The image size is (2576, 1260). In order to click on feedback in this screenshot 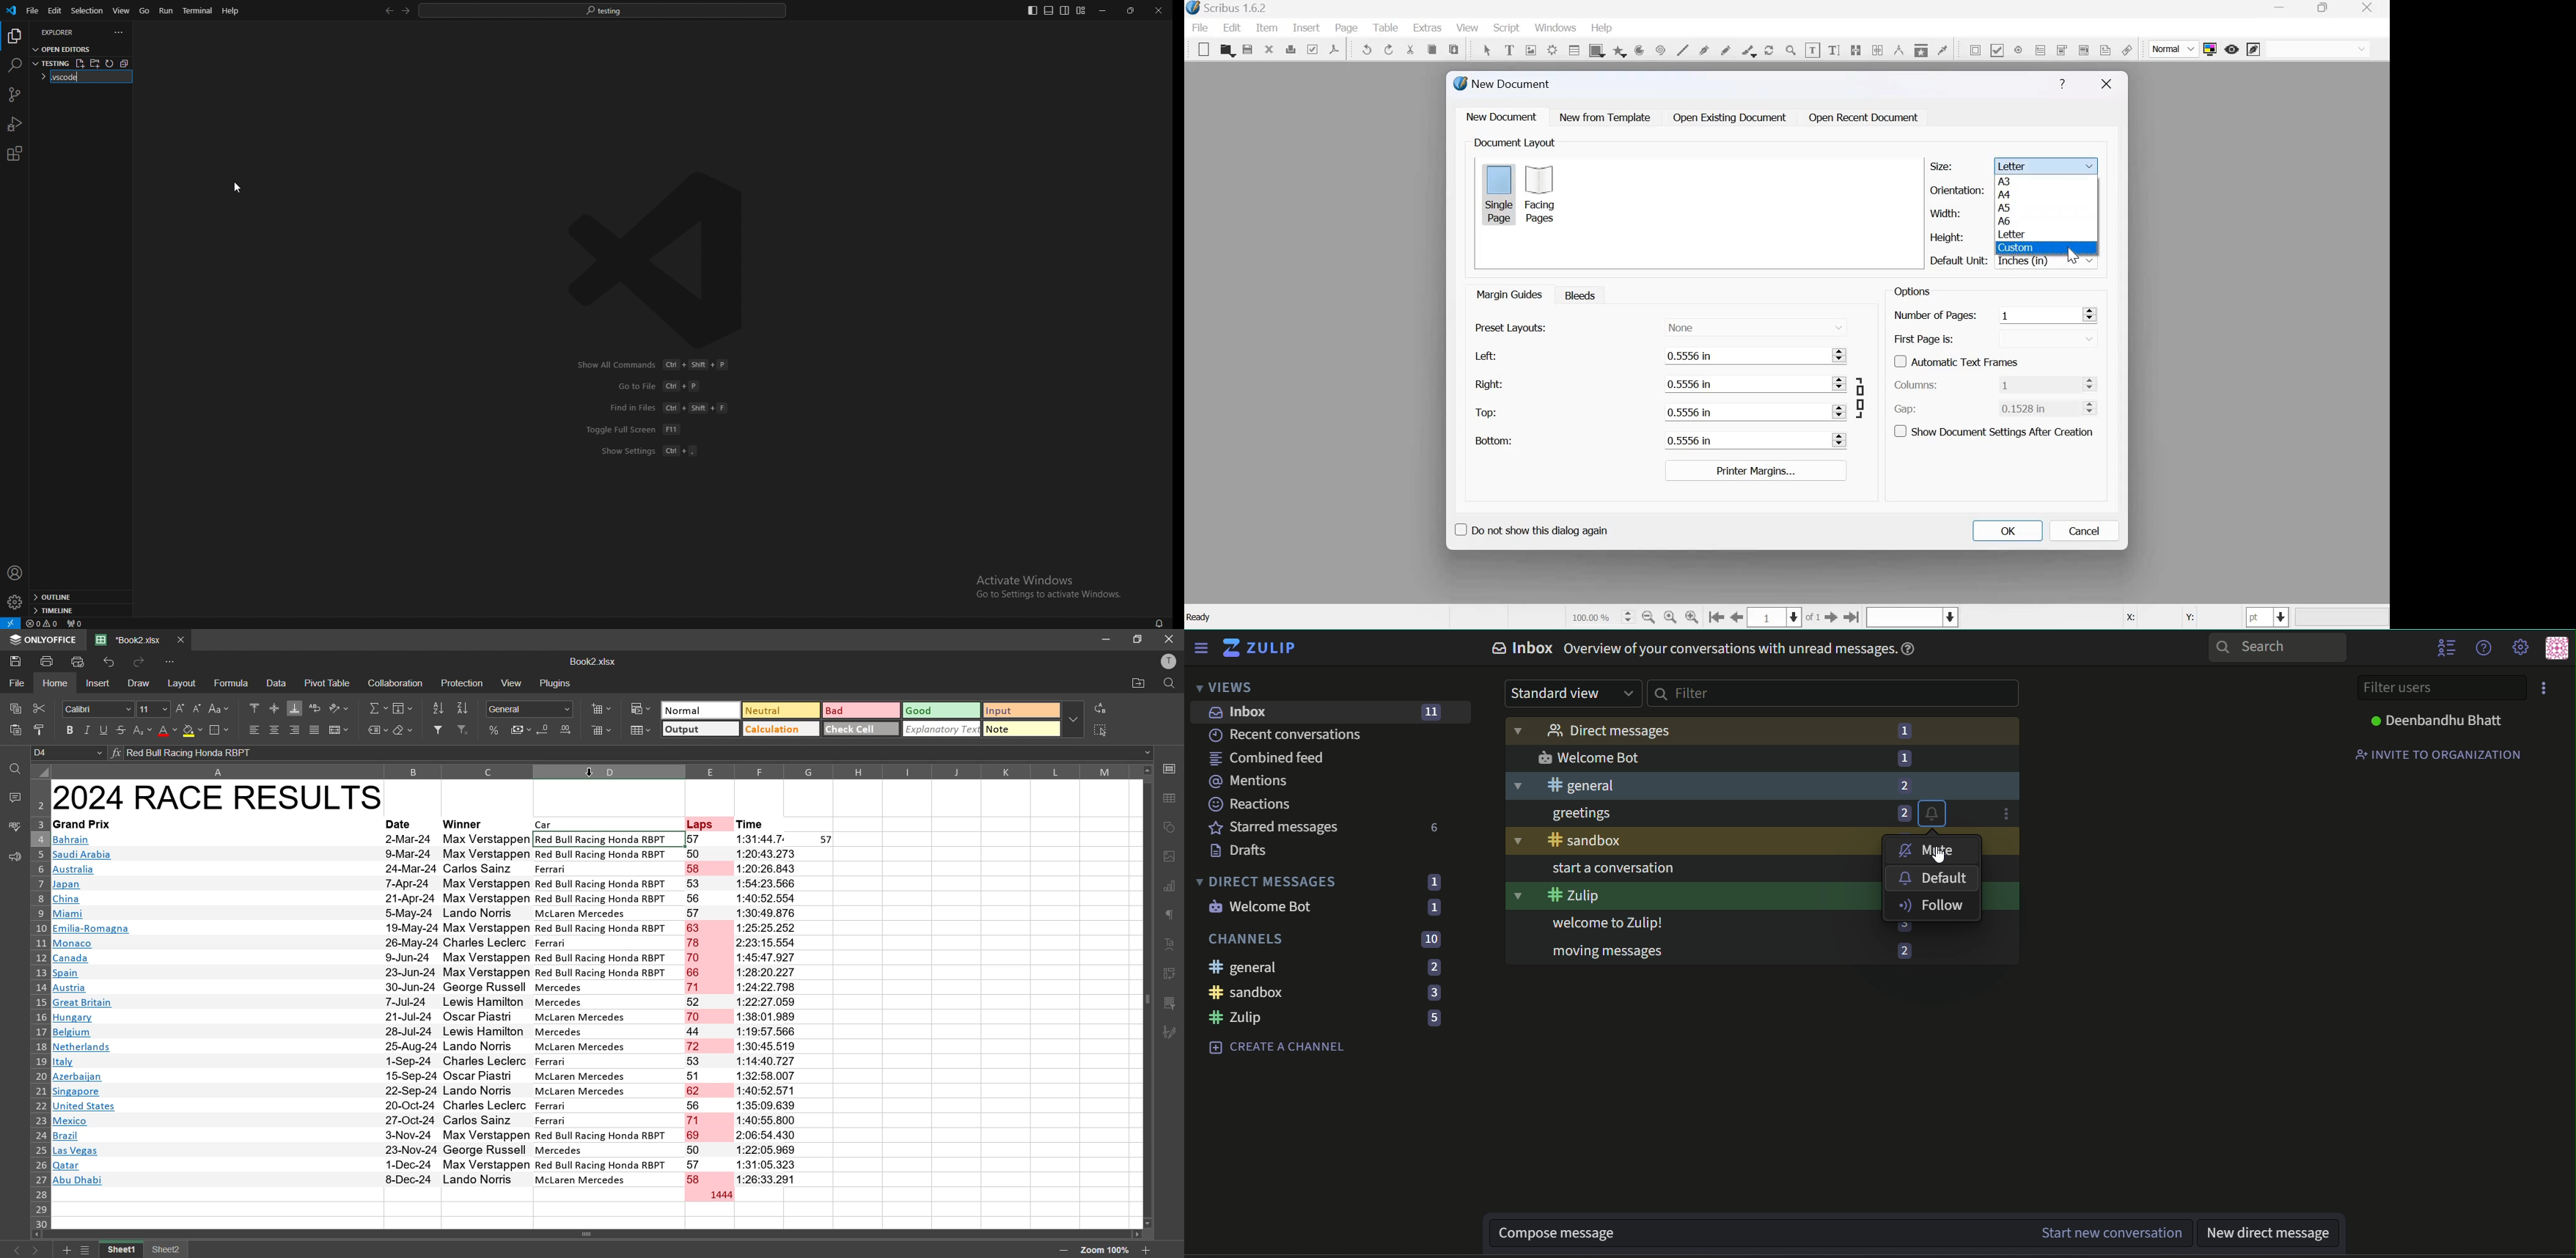, I will do `click(12, 857)`.